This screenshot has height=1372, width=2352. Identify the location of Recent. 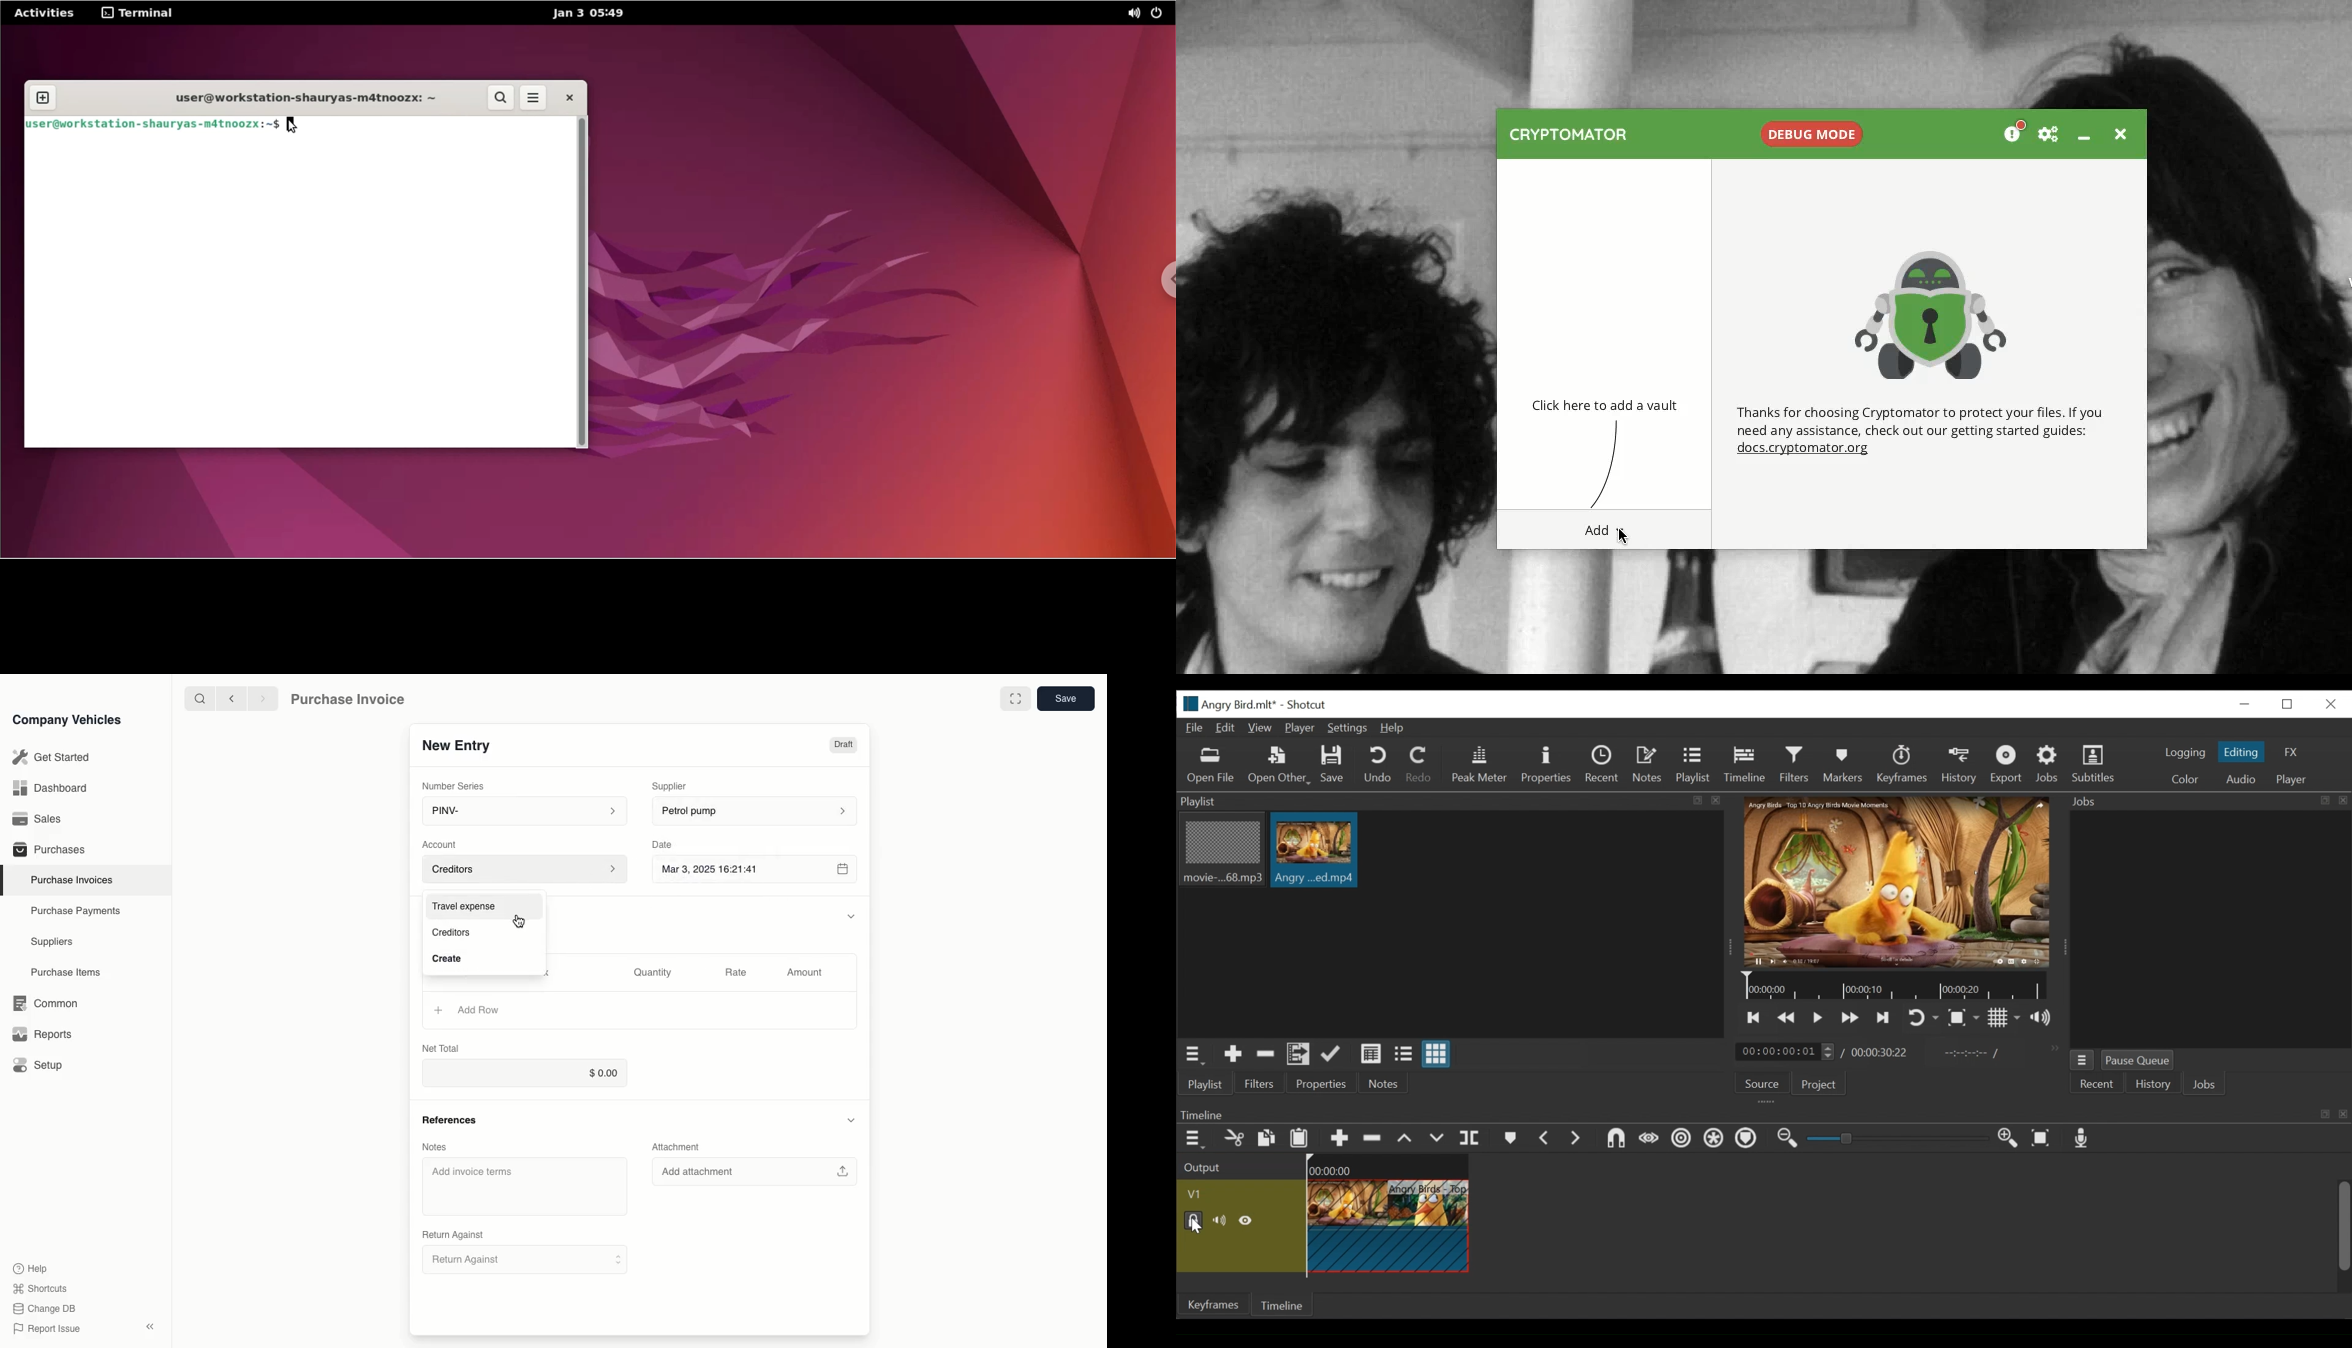
(1604, 766).